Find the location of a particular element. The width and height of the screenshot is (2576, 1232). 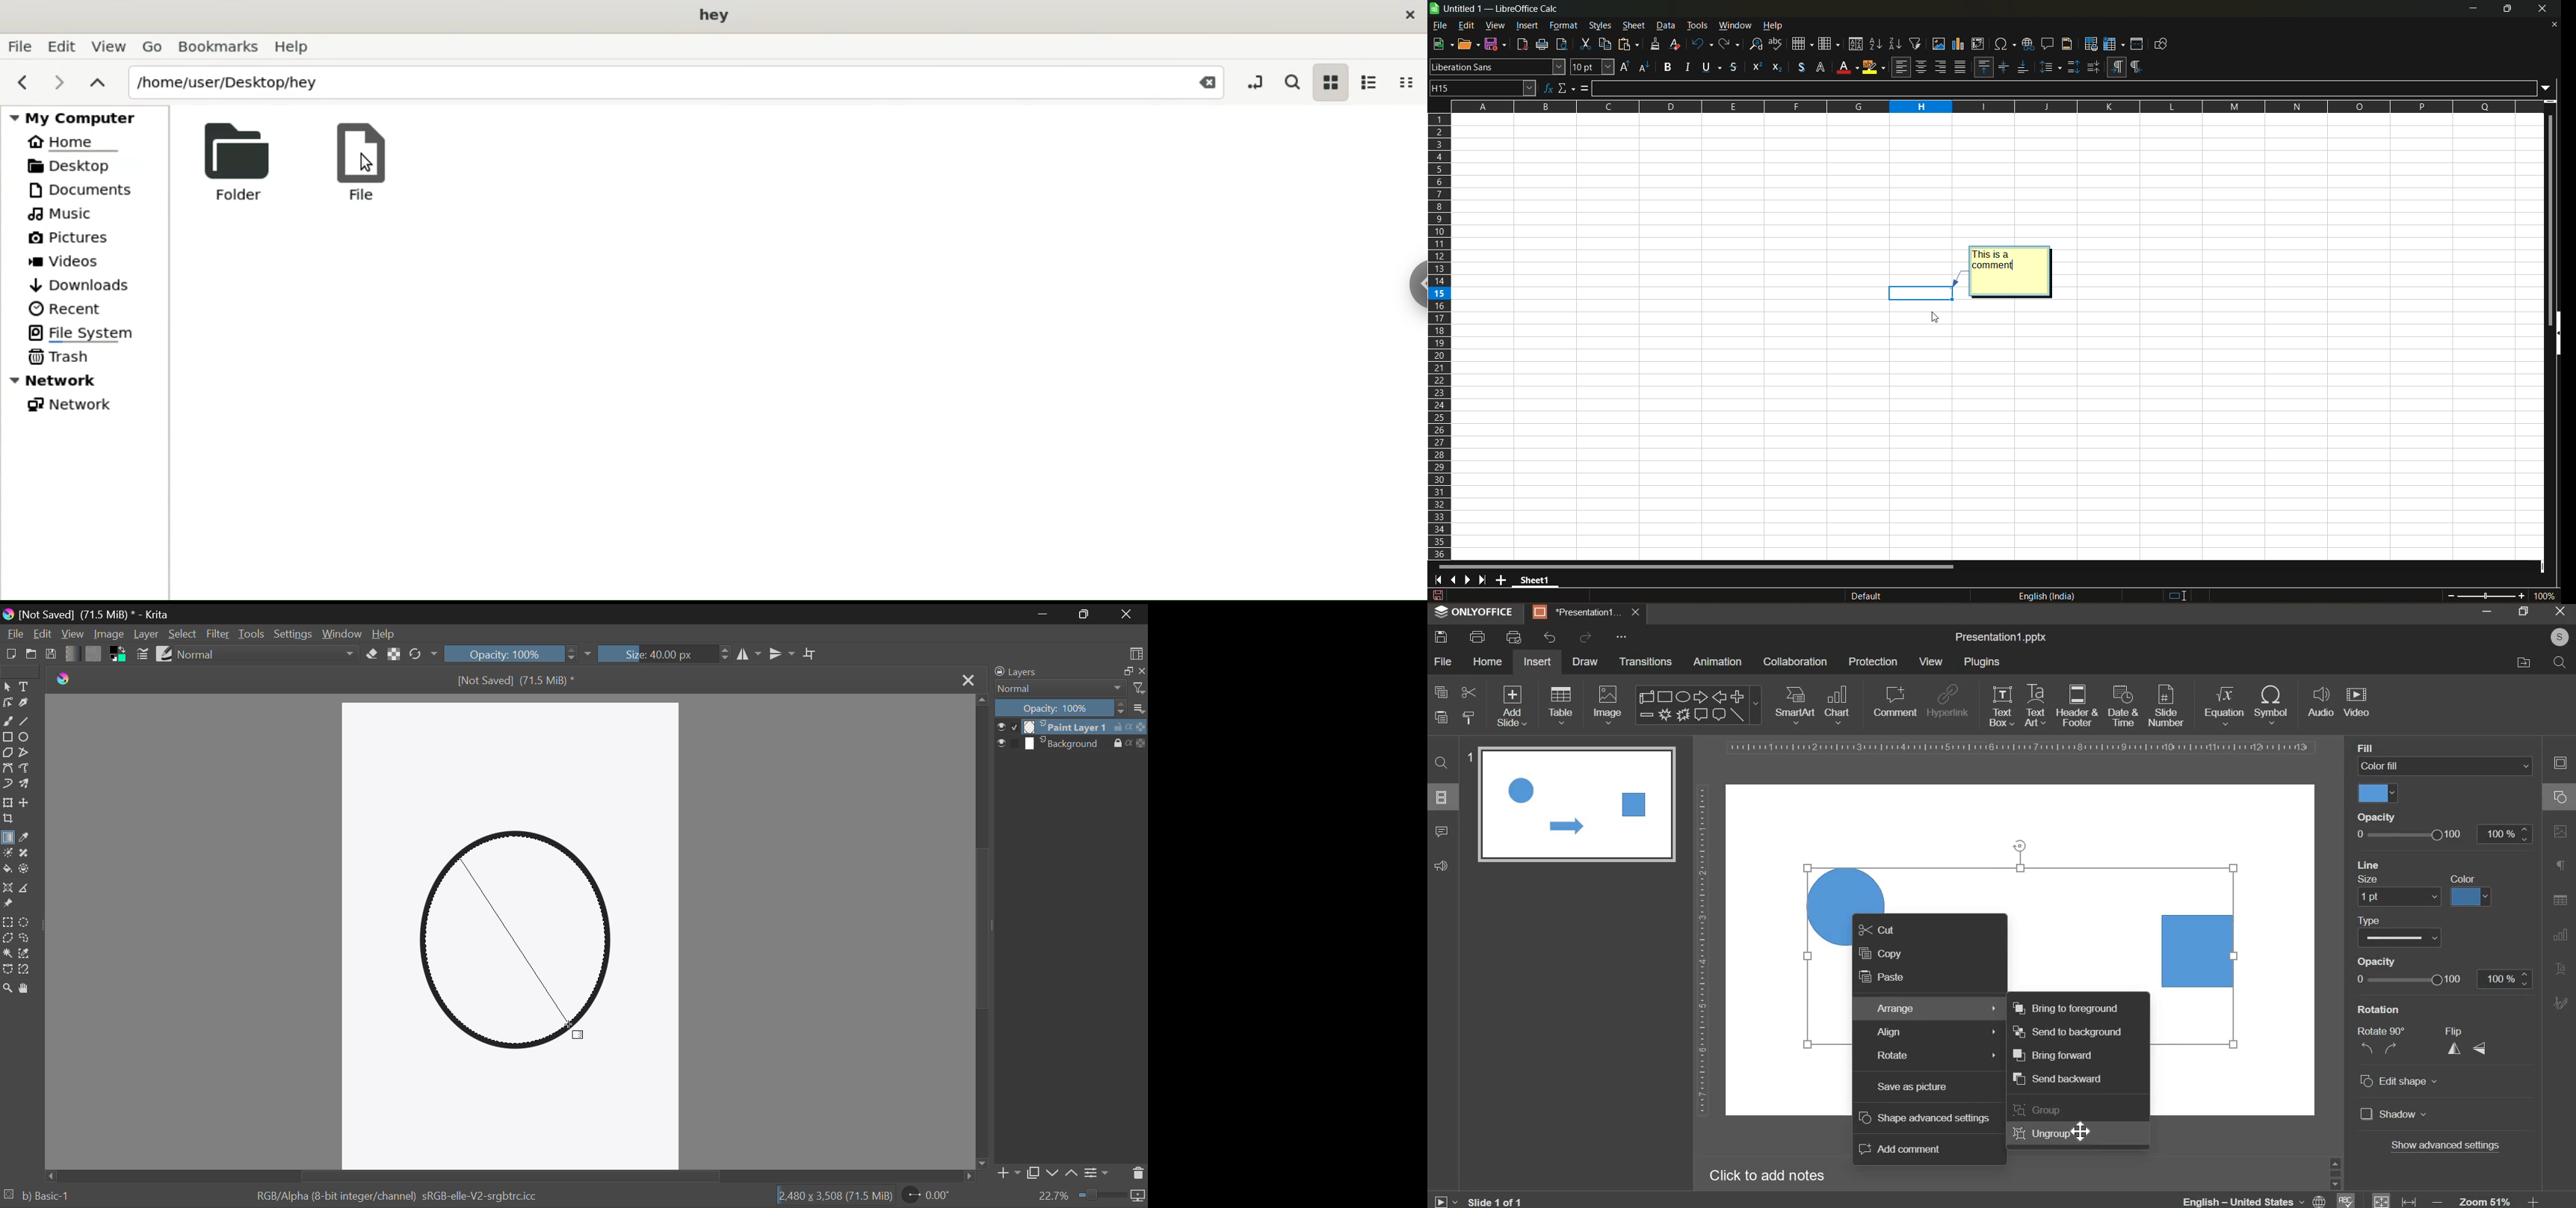

find is located at coordinates (1442, 762).